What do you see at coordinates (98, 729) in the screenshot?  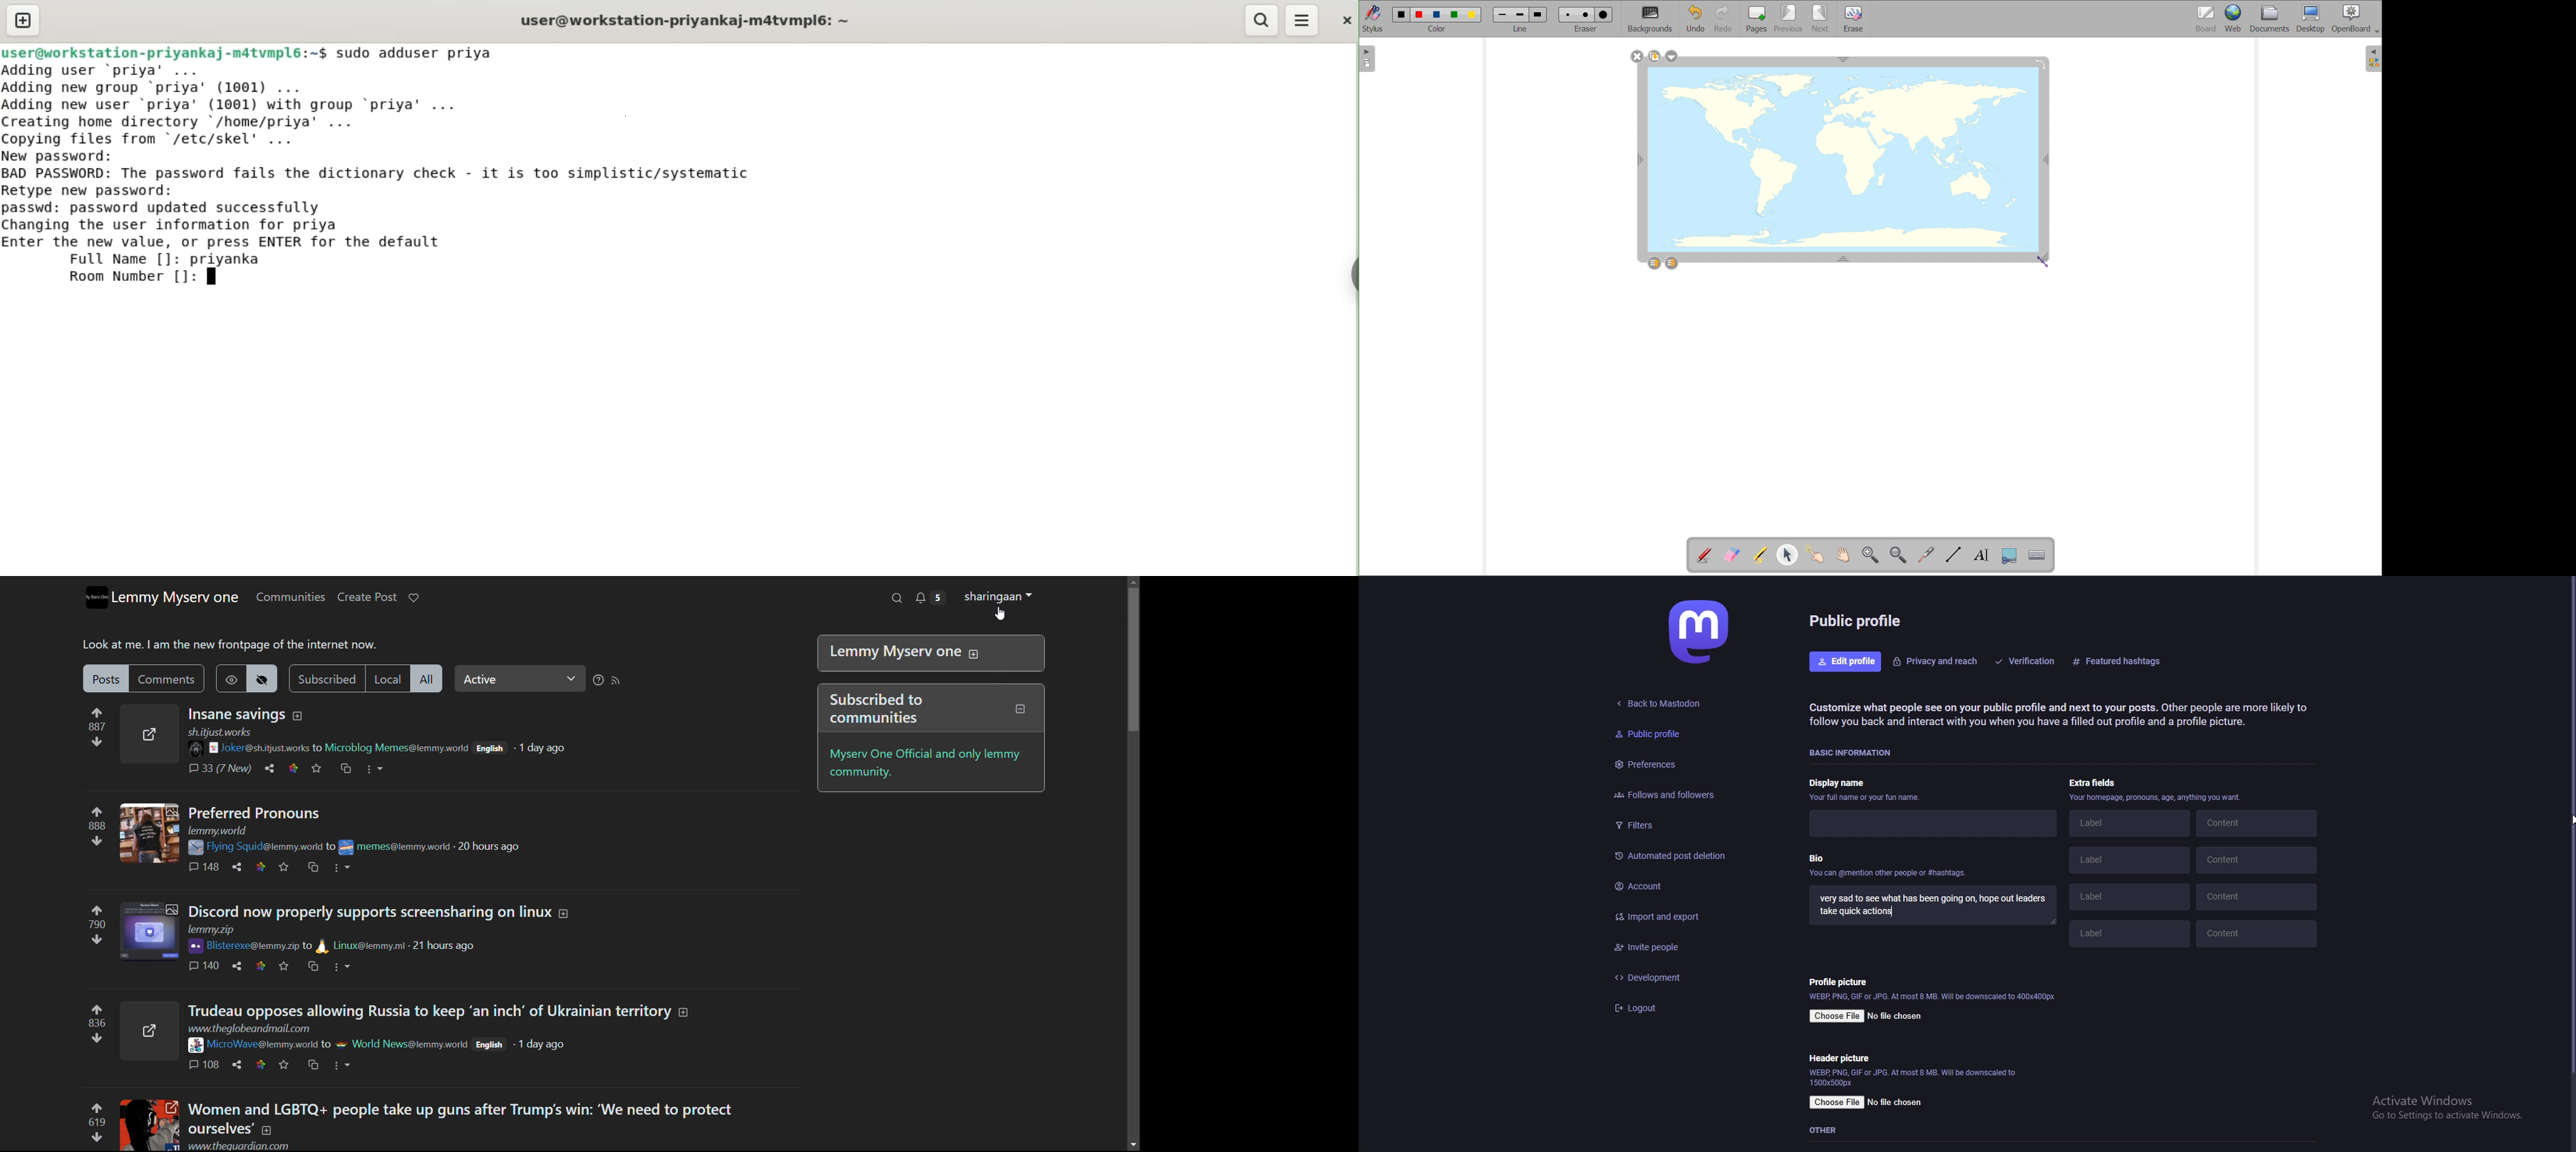 I see `upvote and downvotes` at bounding box center [98, 729].